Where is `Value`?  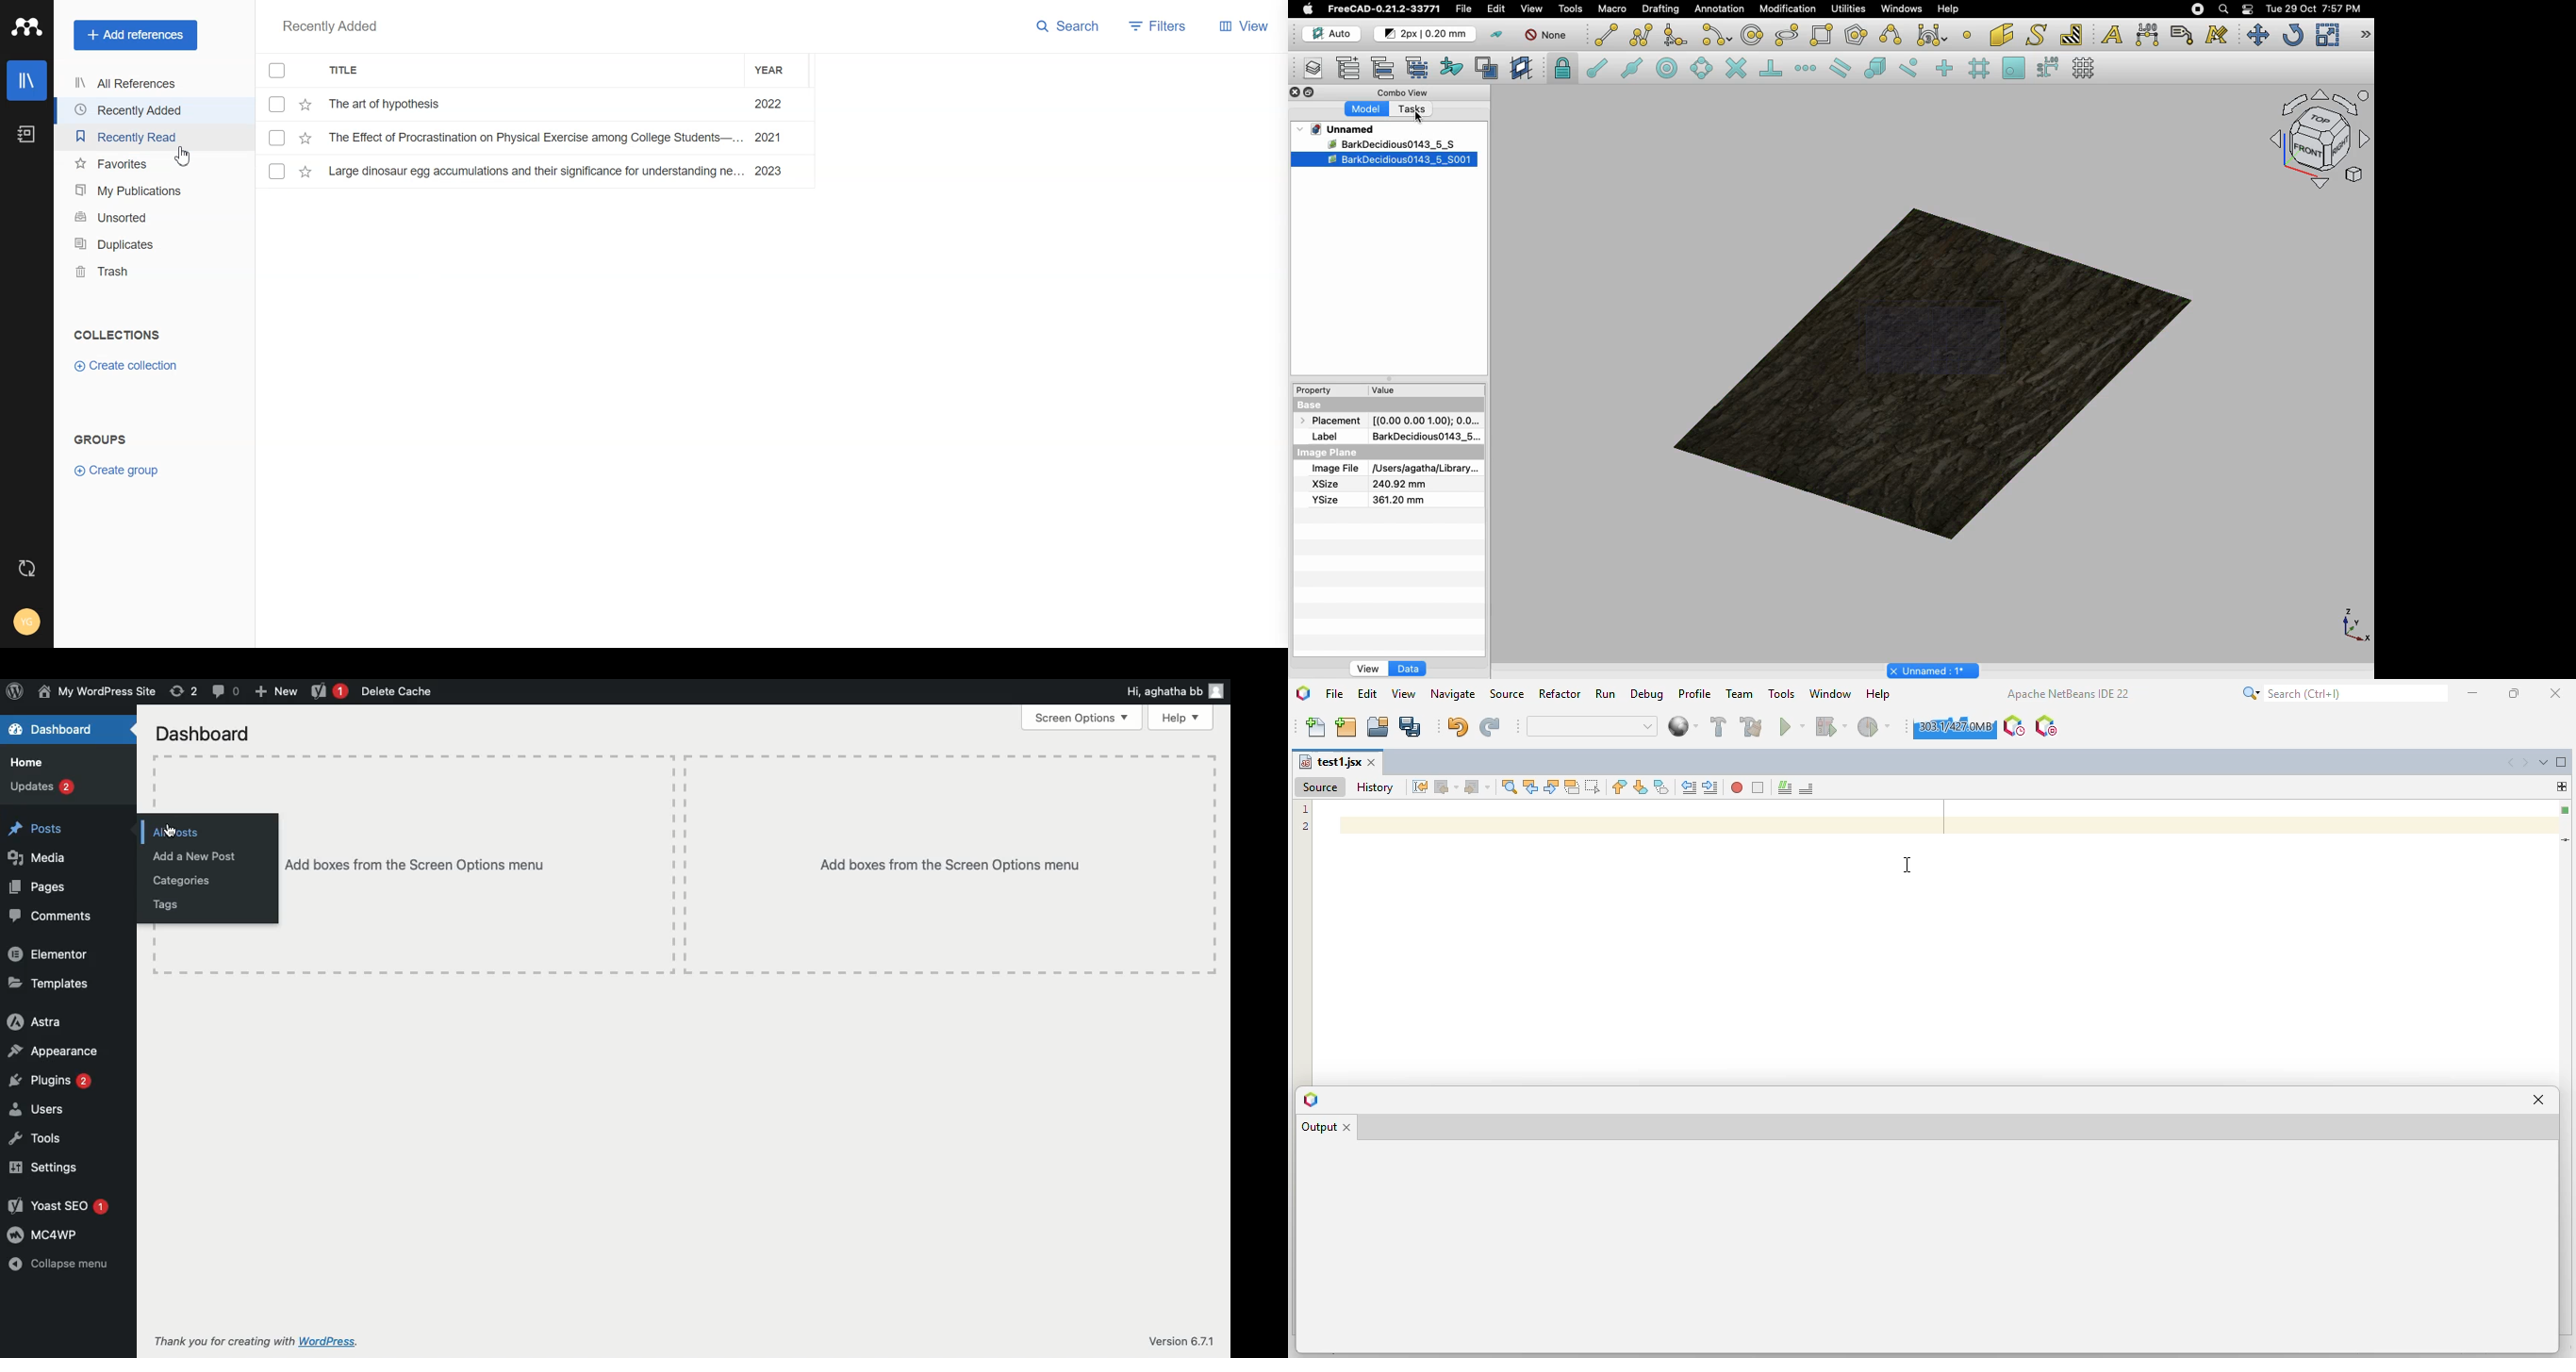 Value is located at coordinates (1384, 393).